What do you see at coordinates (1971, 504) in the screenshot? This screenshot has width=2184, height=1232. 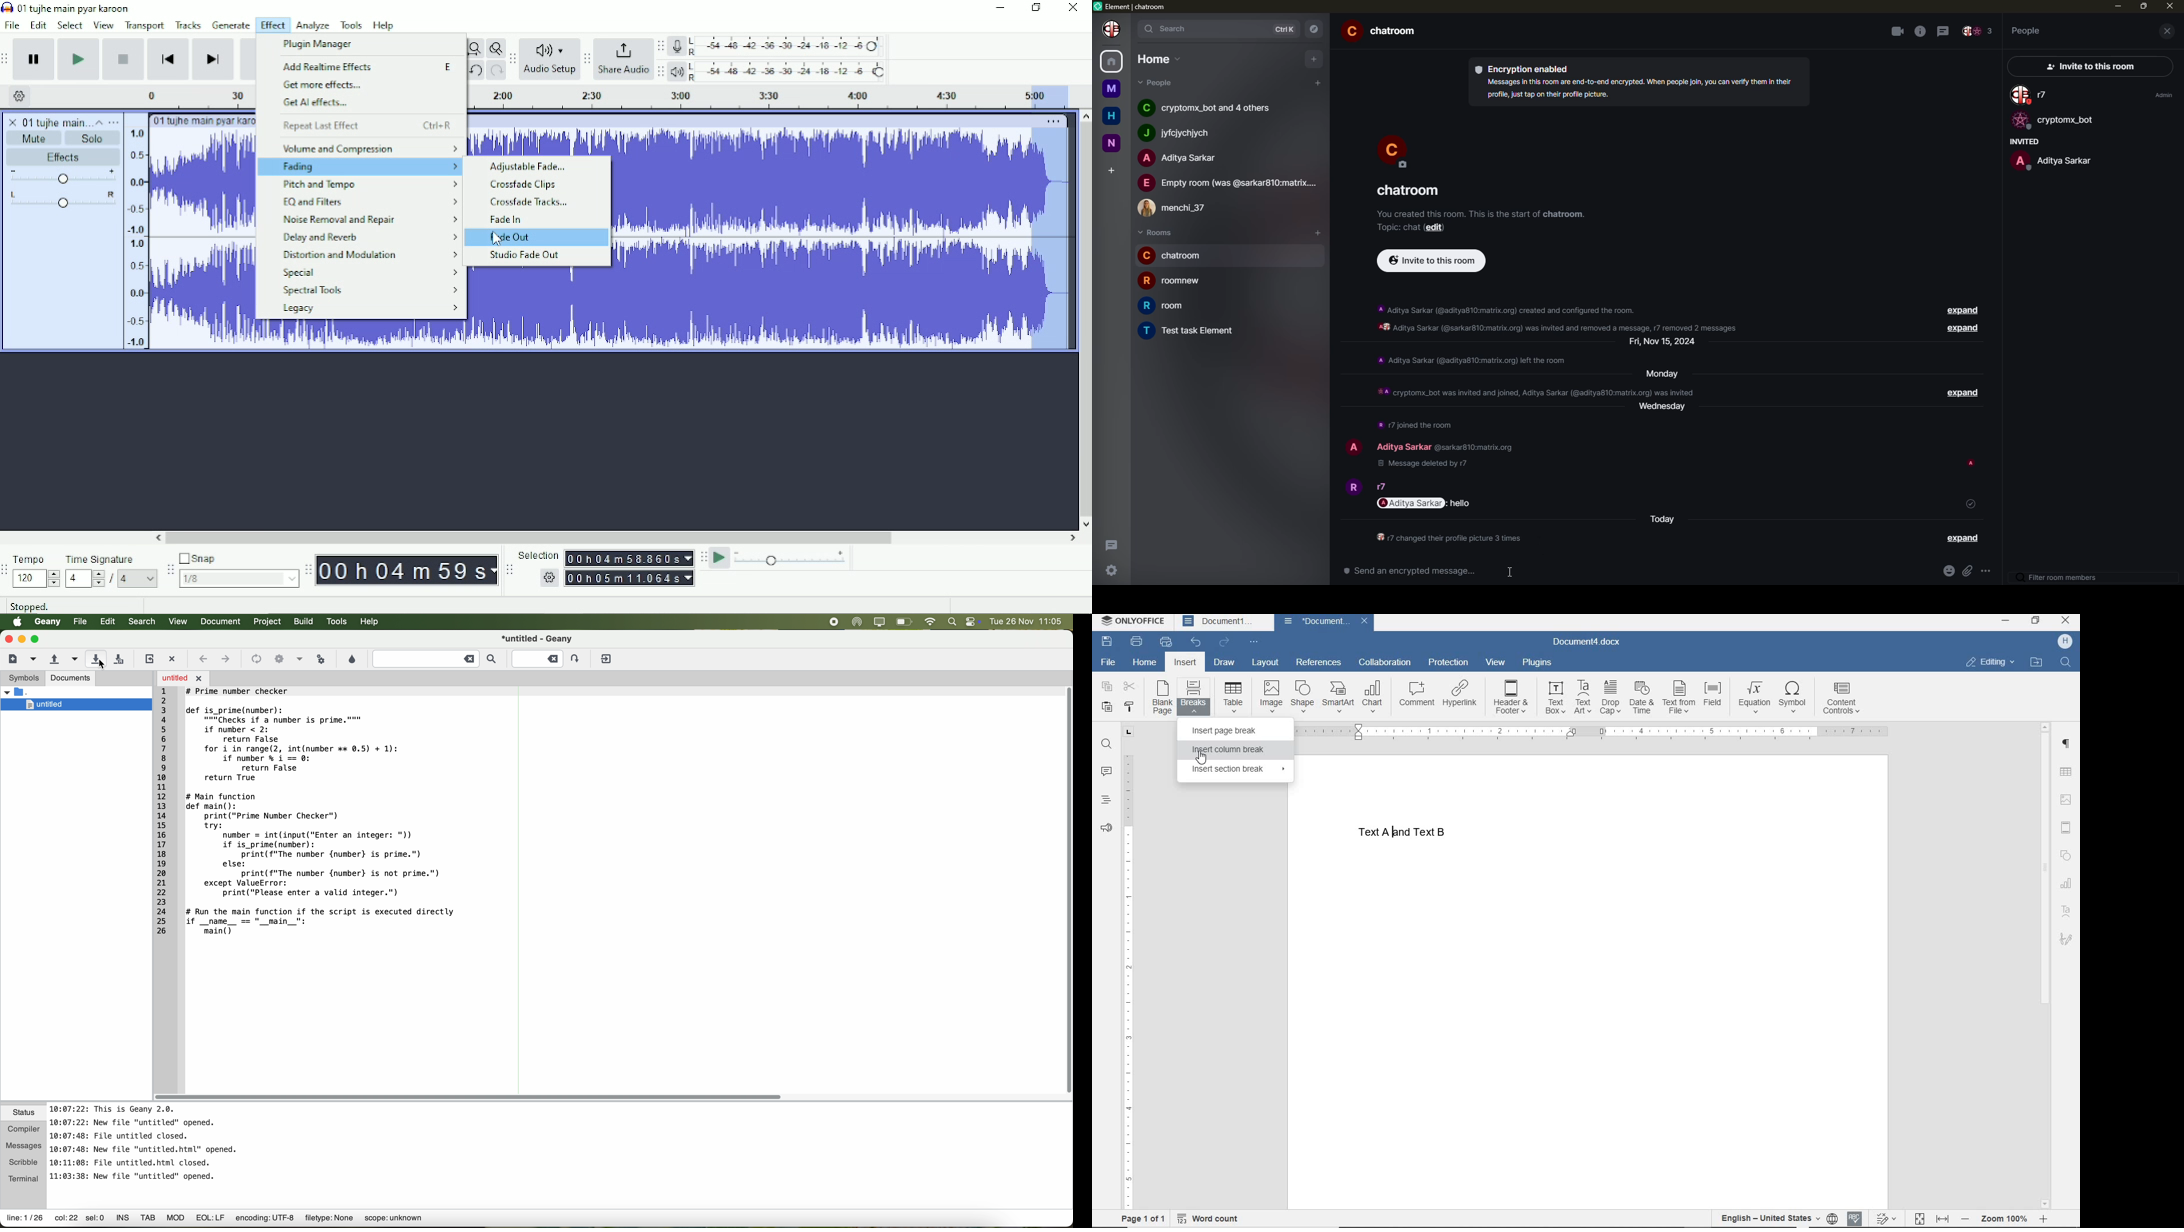 I see `sent` at bounding box center [1971, 504].